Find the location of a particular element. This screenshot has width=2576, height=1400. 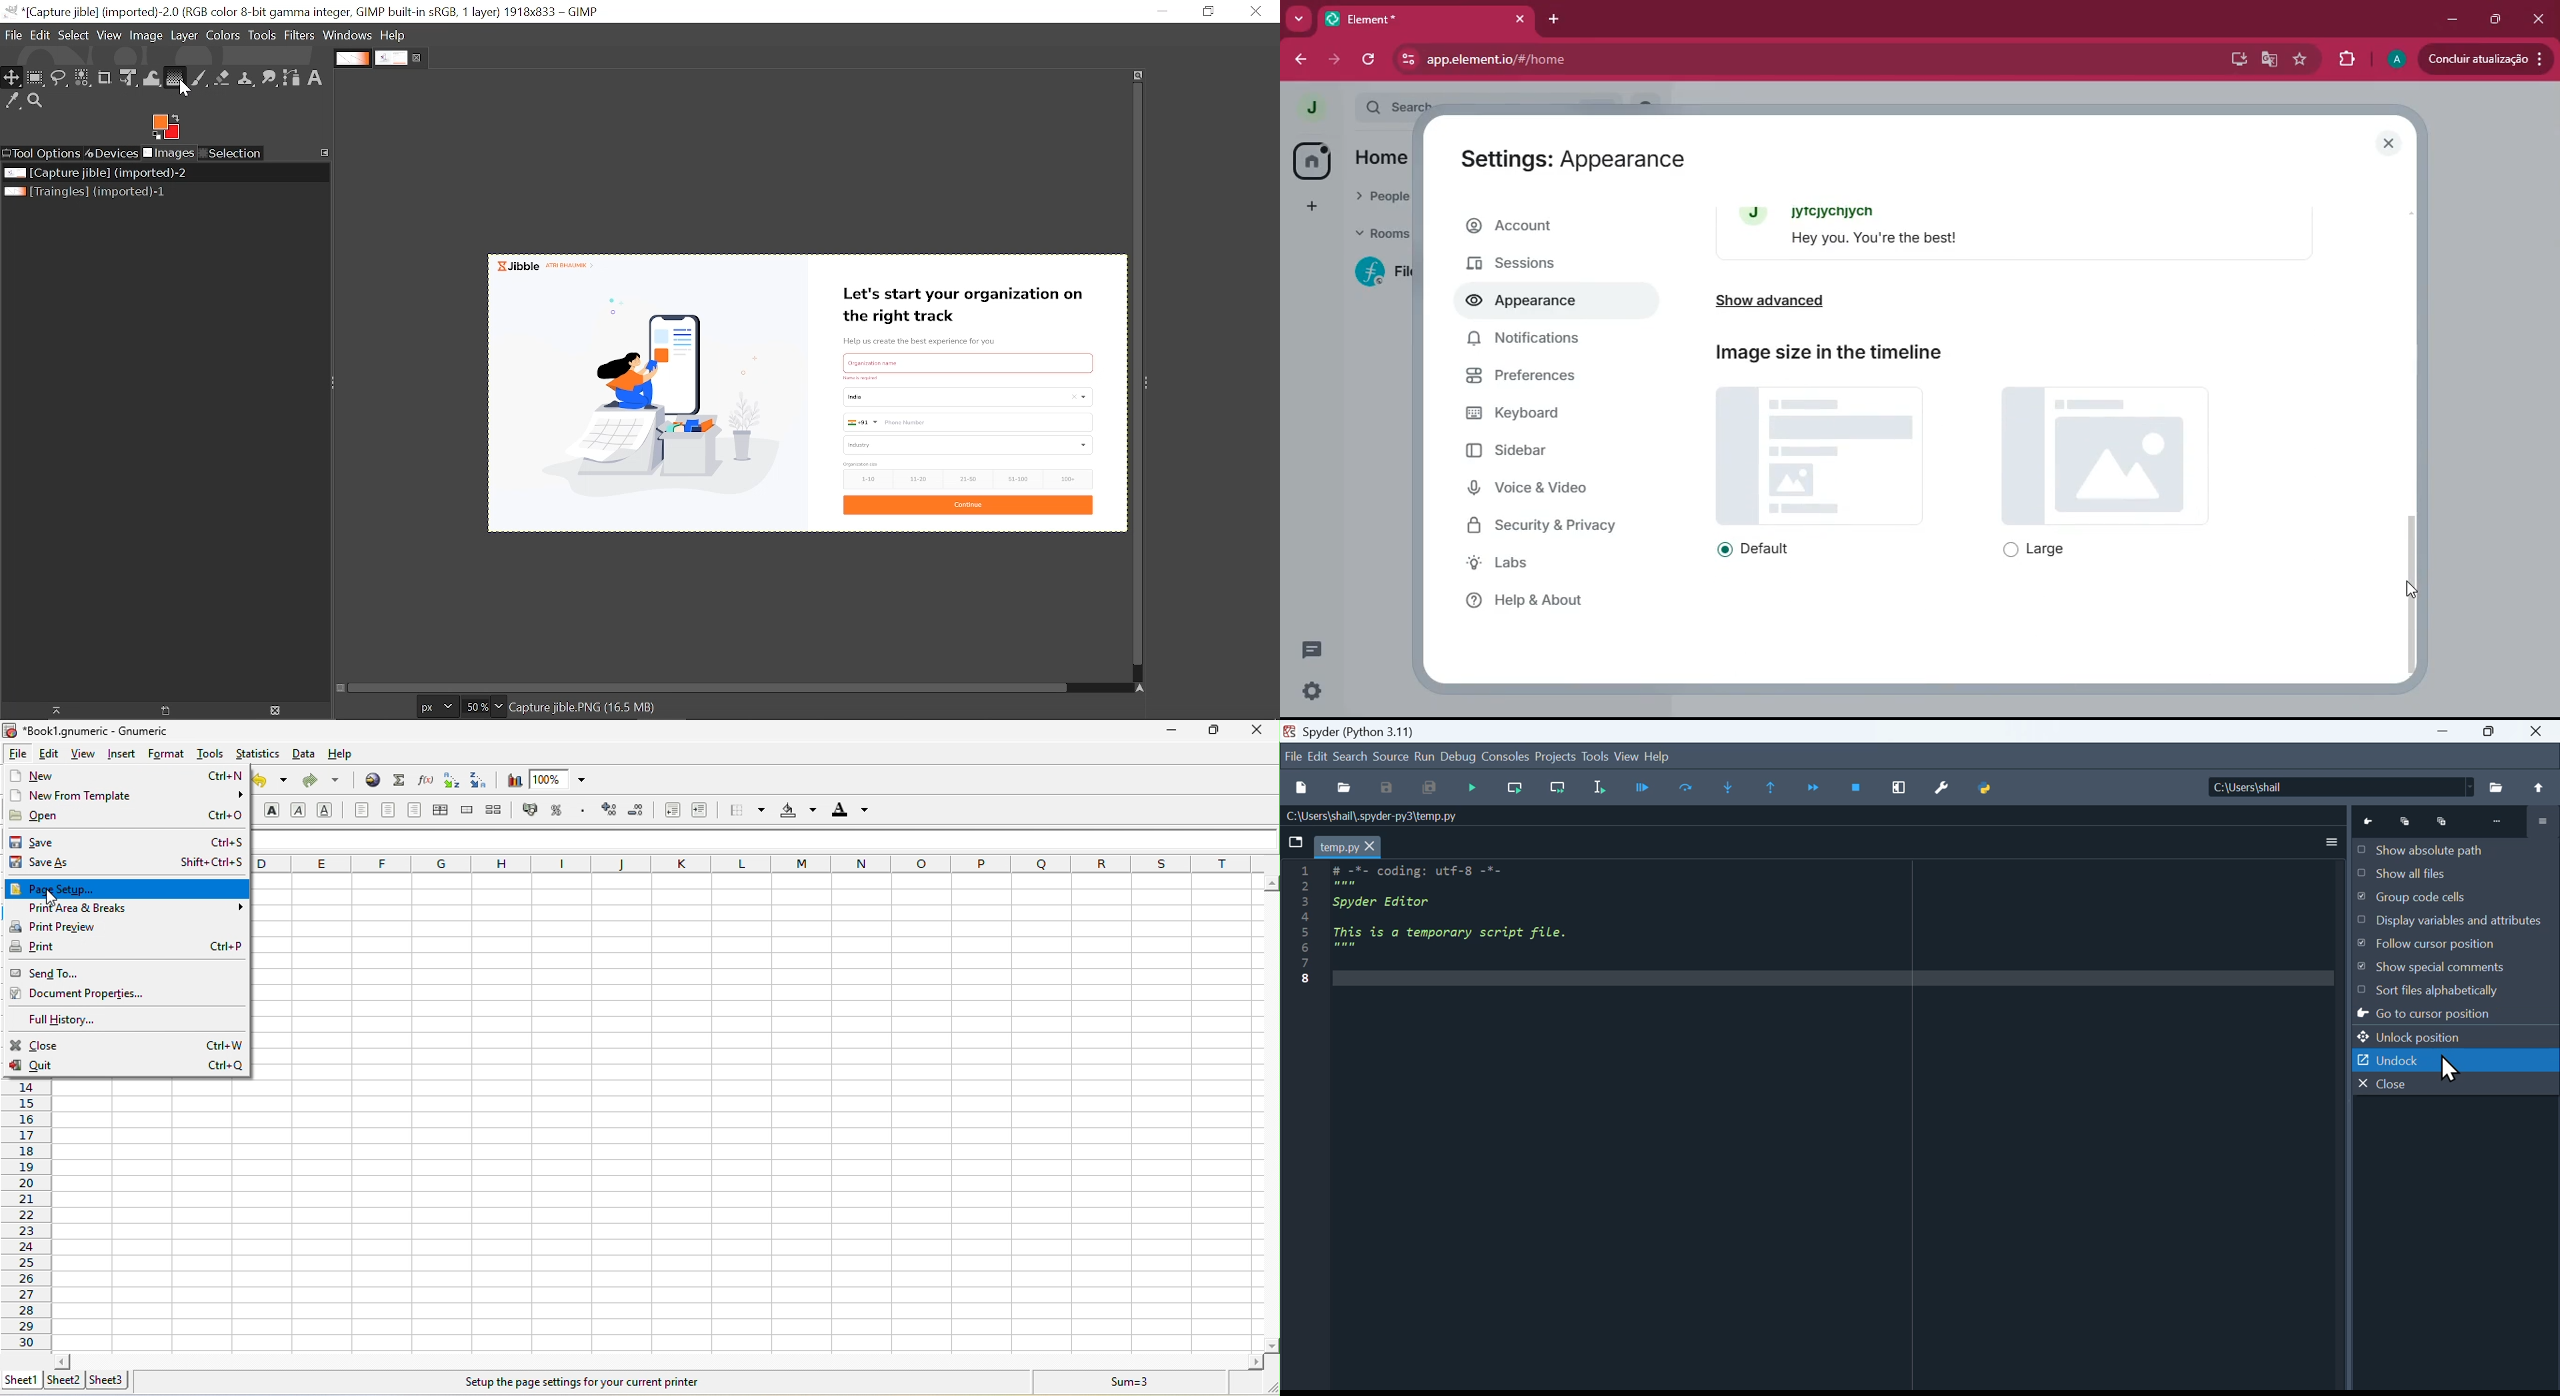

Group code cells is located at coordinates (2455, 898).